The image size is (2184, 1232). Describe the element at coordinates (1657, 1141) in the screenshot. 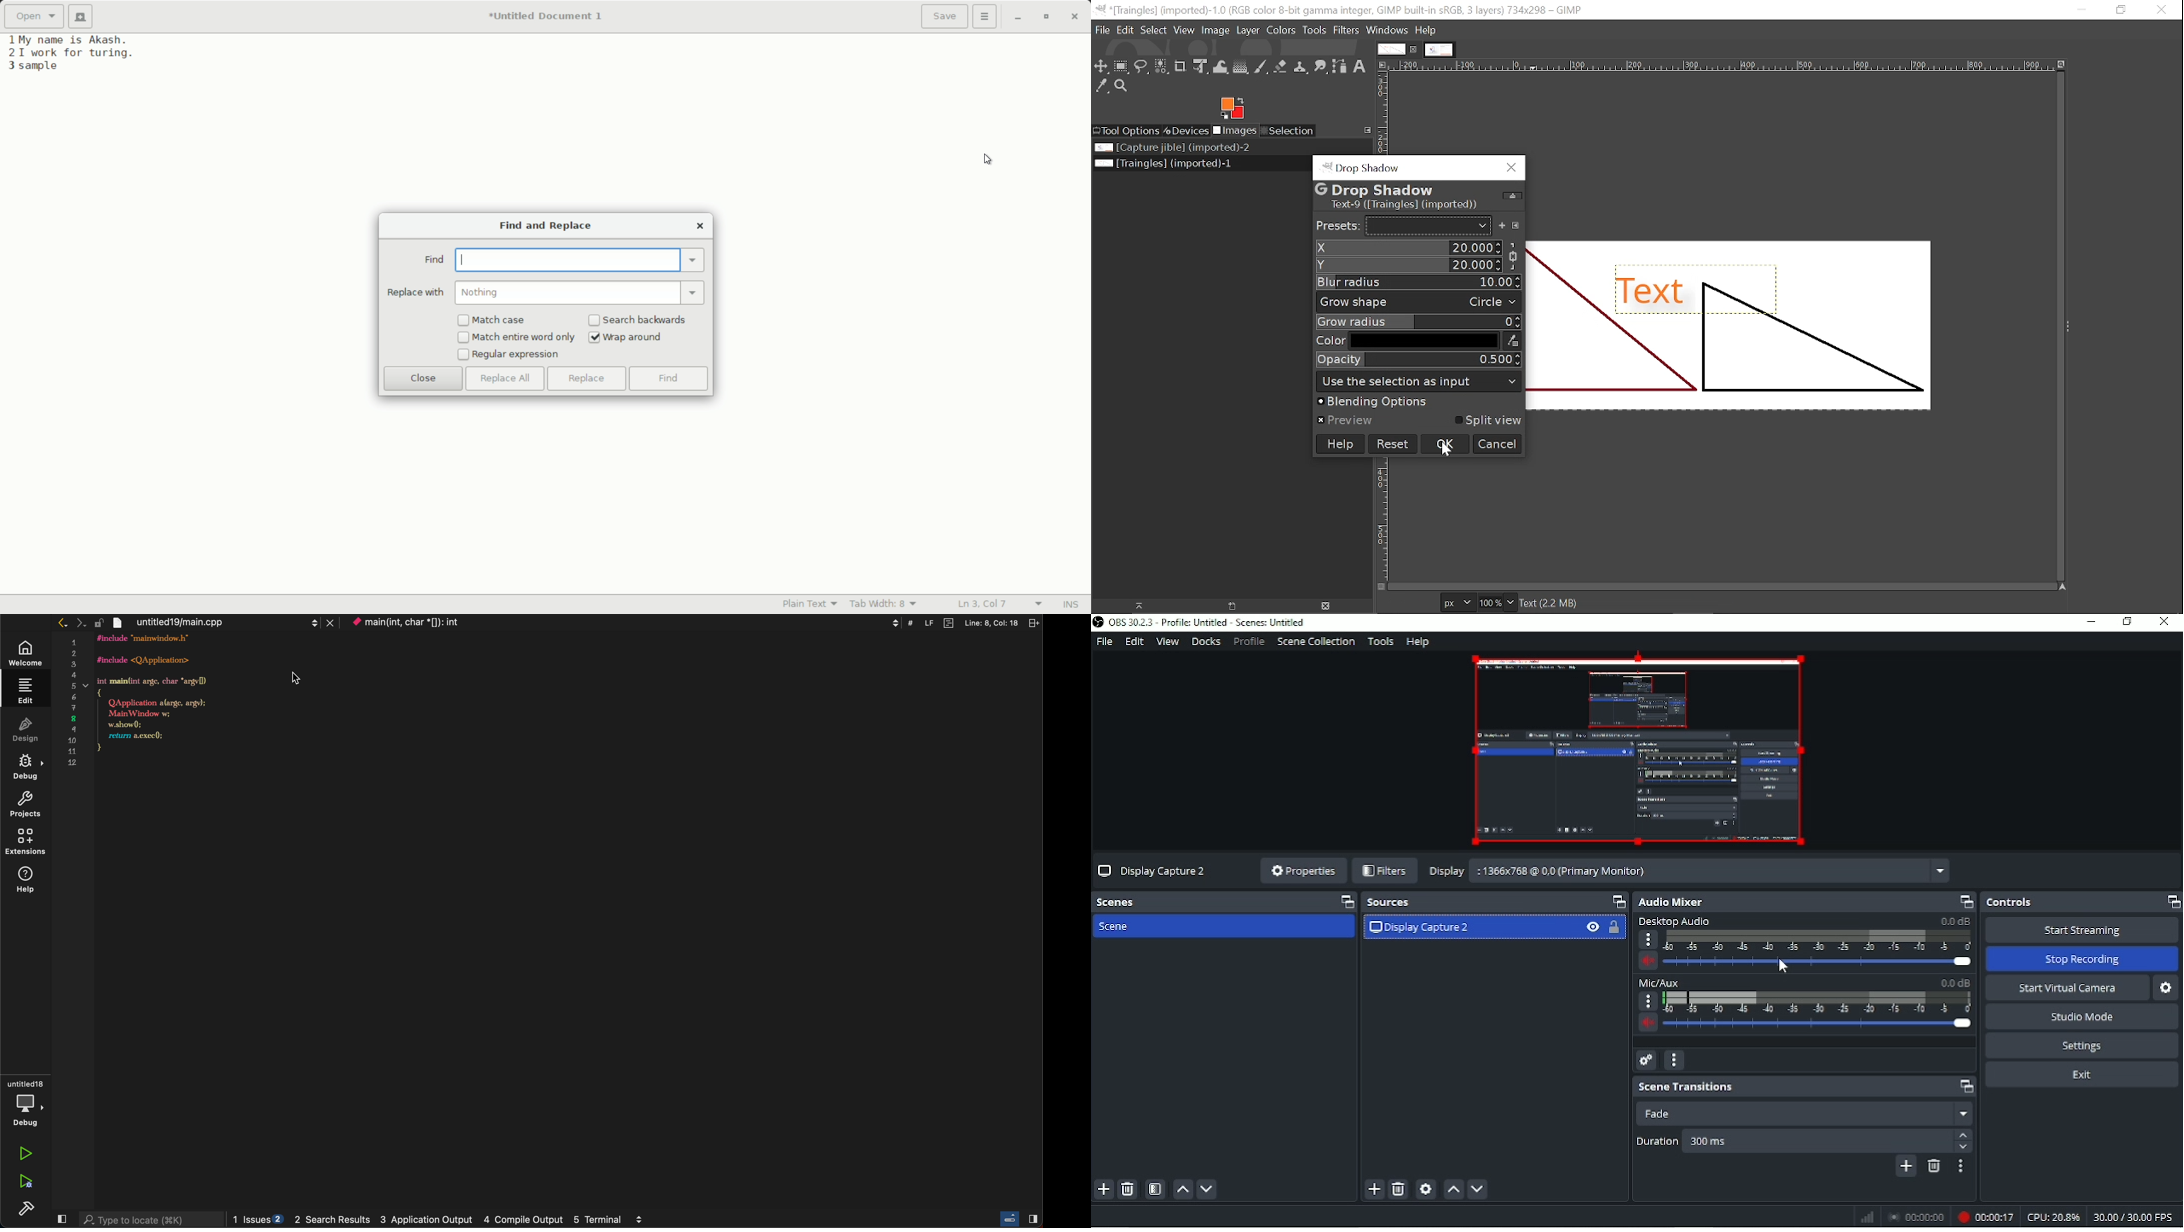

I see `Duration` at that location.